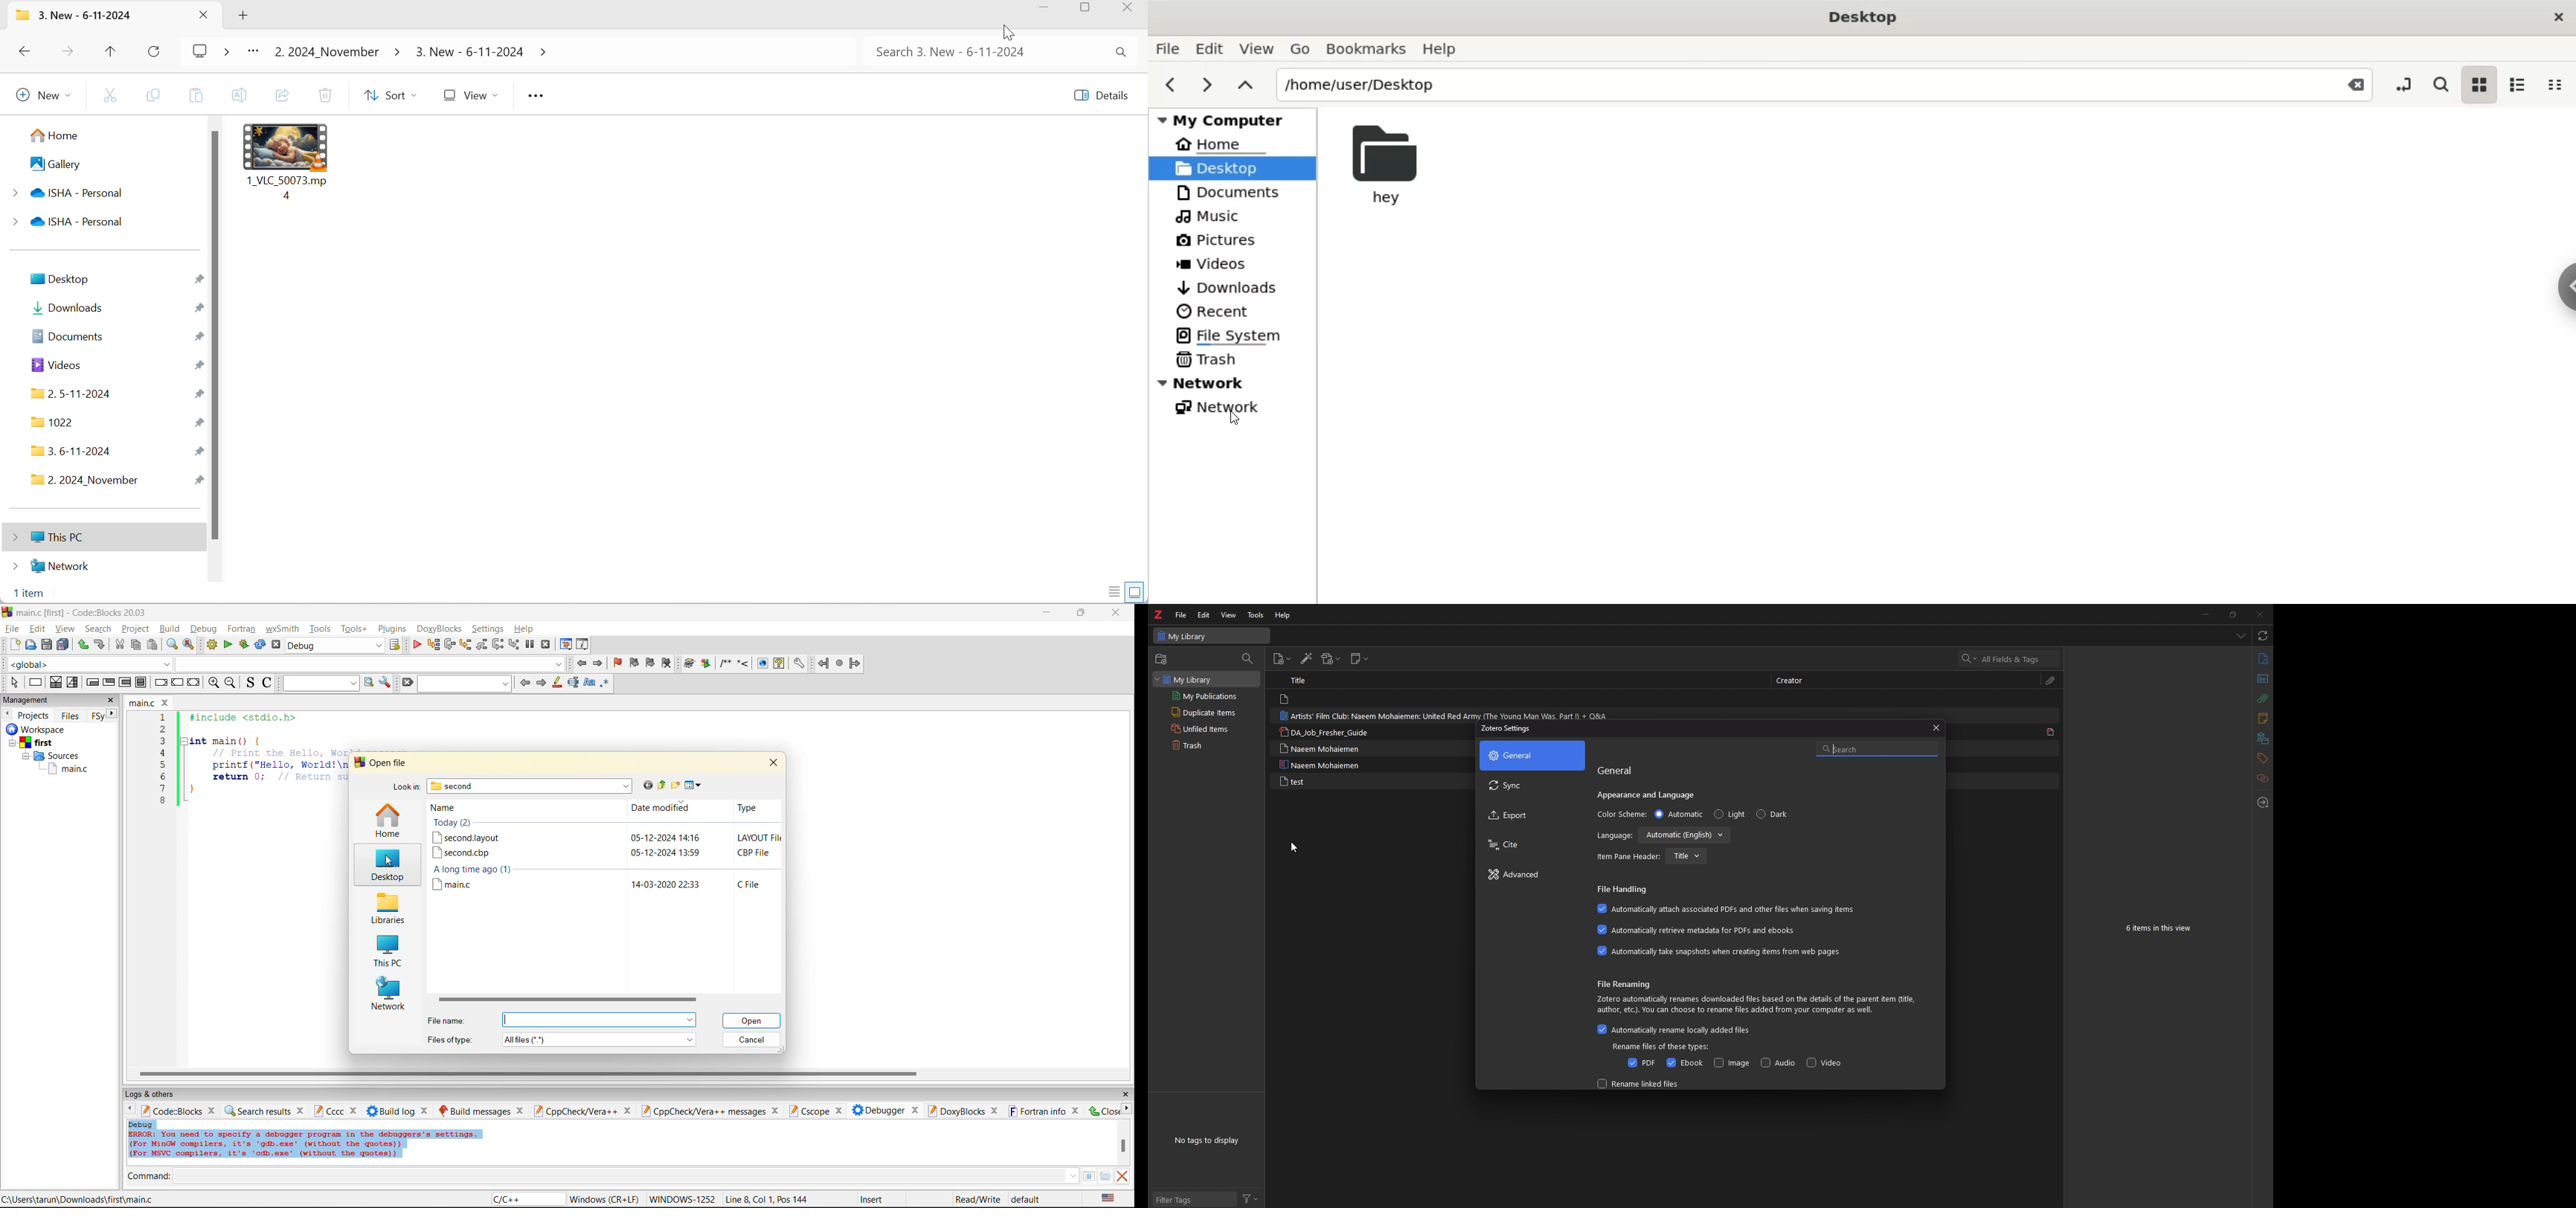 The image size is (2576, 1232). I want to click on trash, so click(1206, 746).